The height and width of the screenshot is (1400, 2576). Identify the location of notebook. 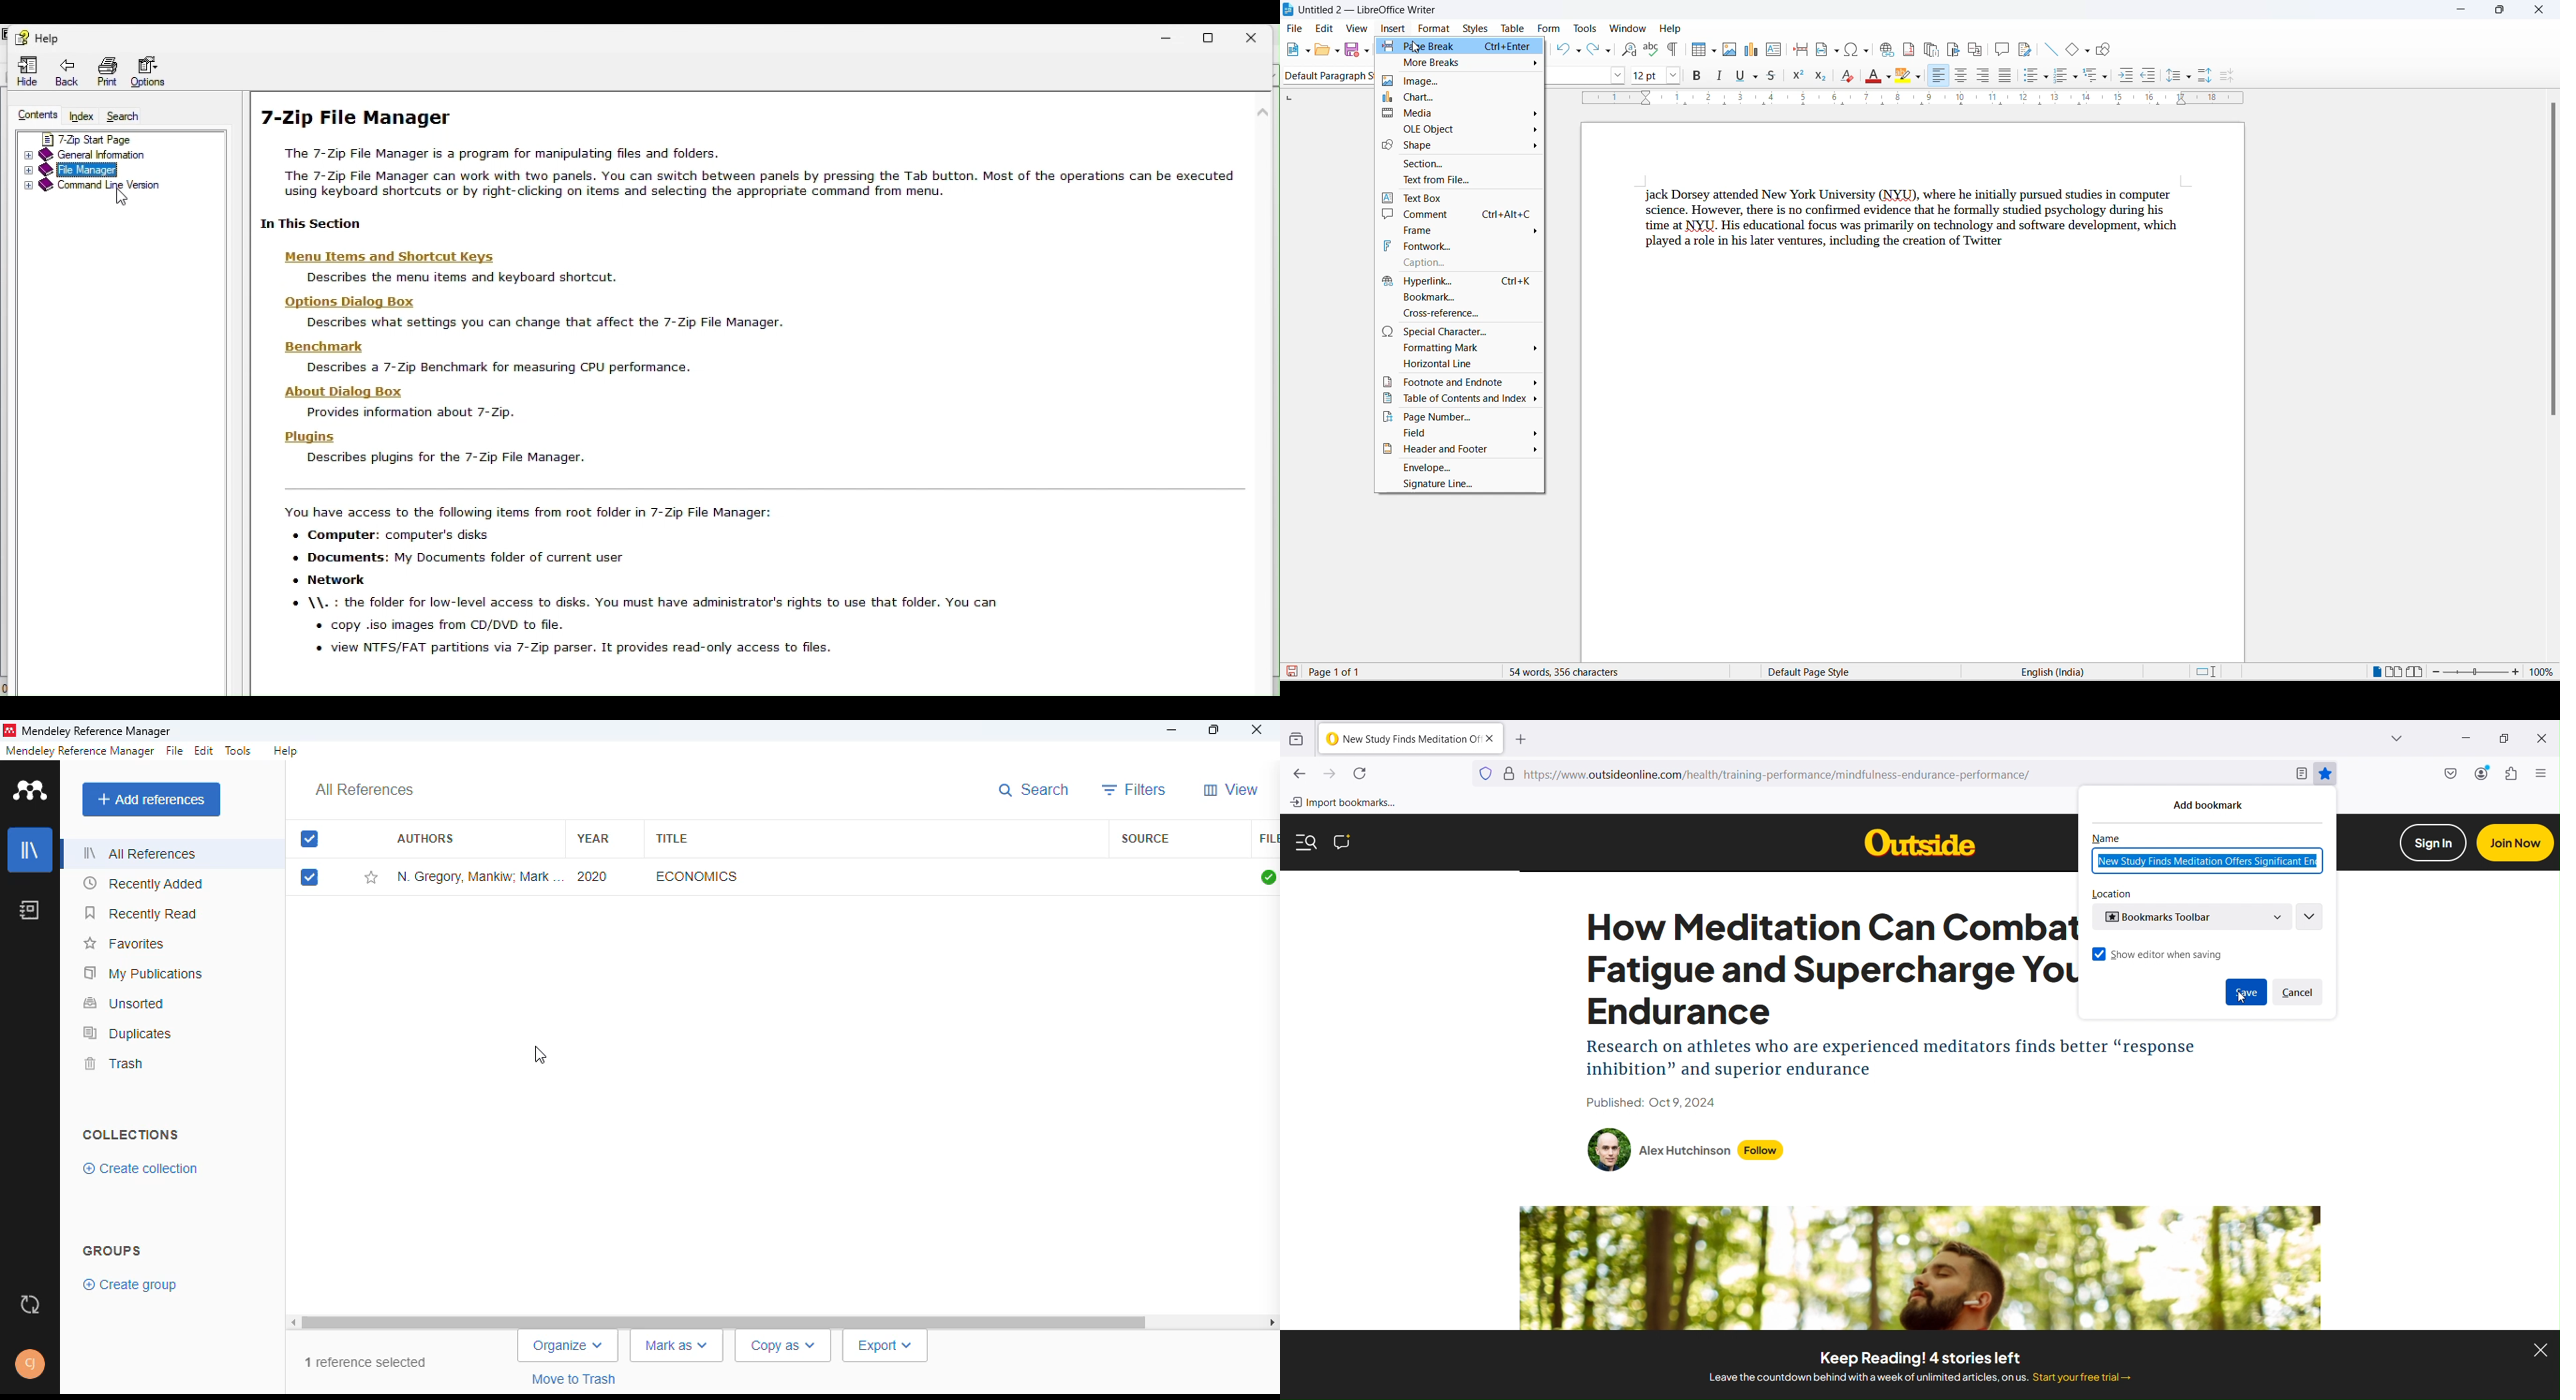
(28, 910).